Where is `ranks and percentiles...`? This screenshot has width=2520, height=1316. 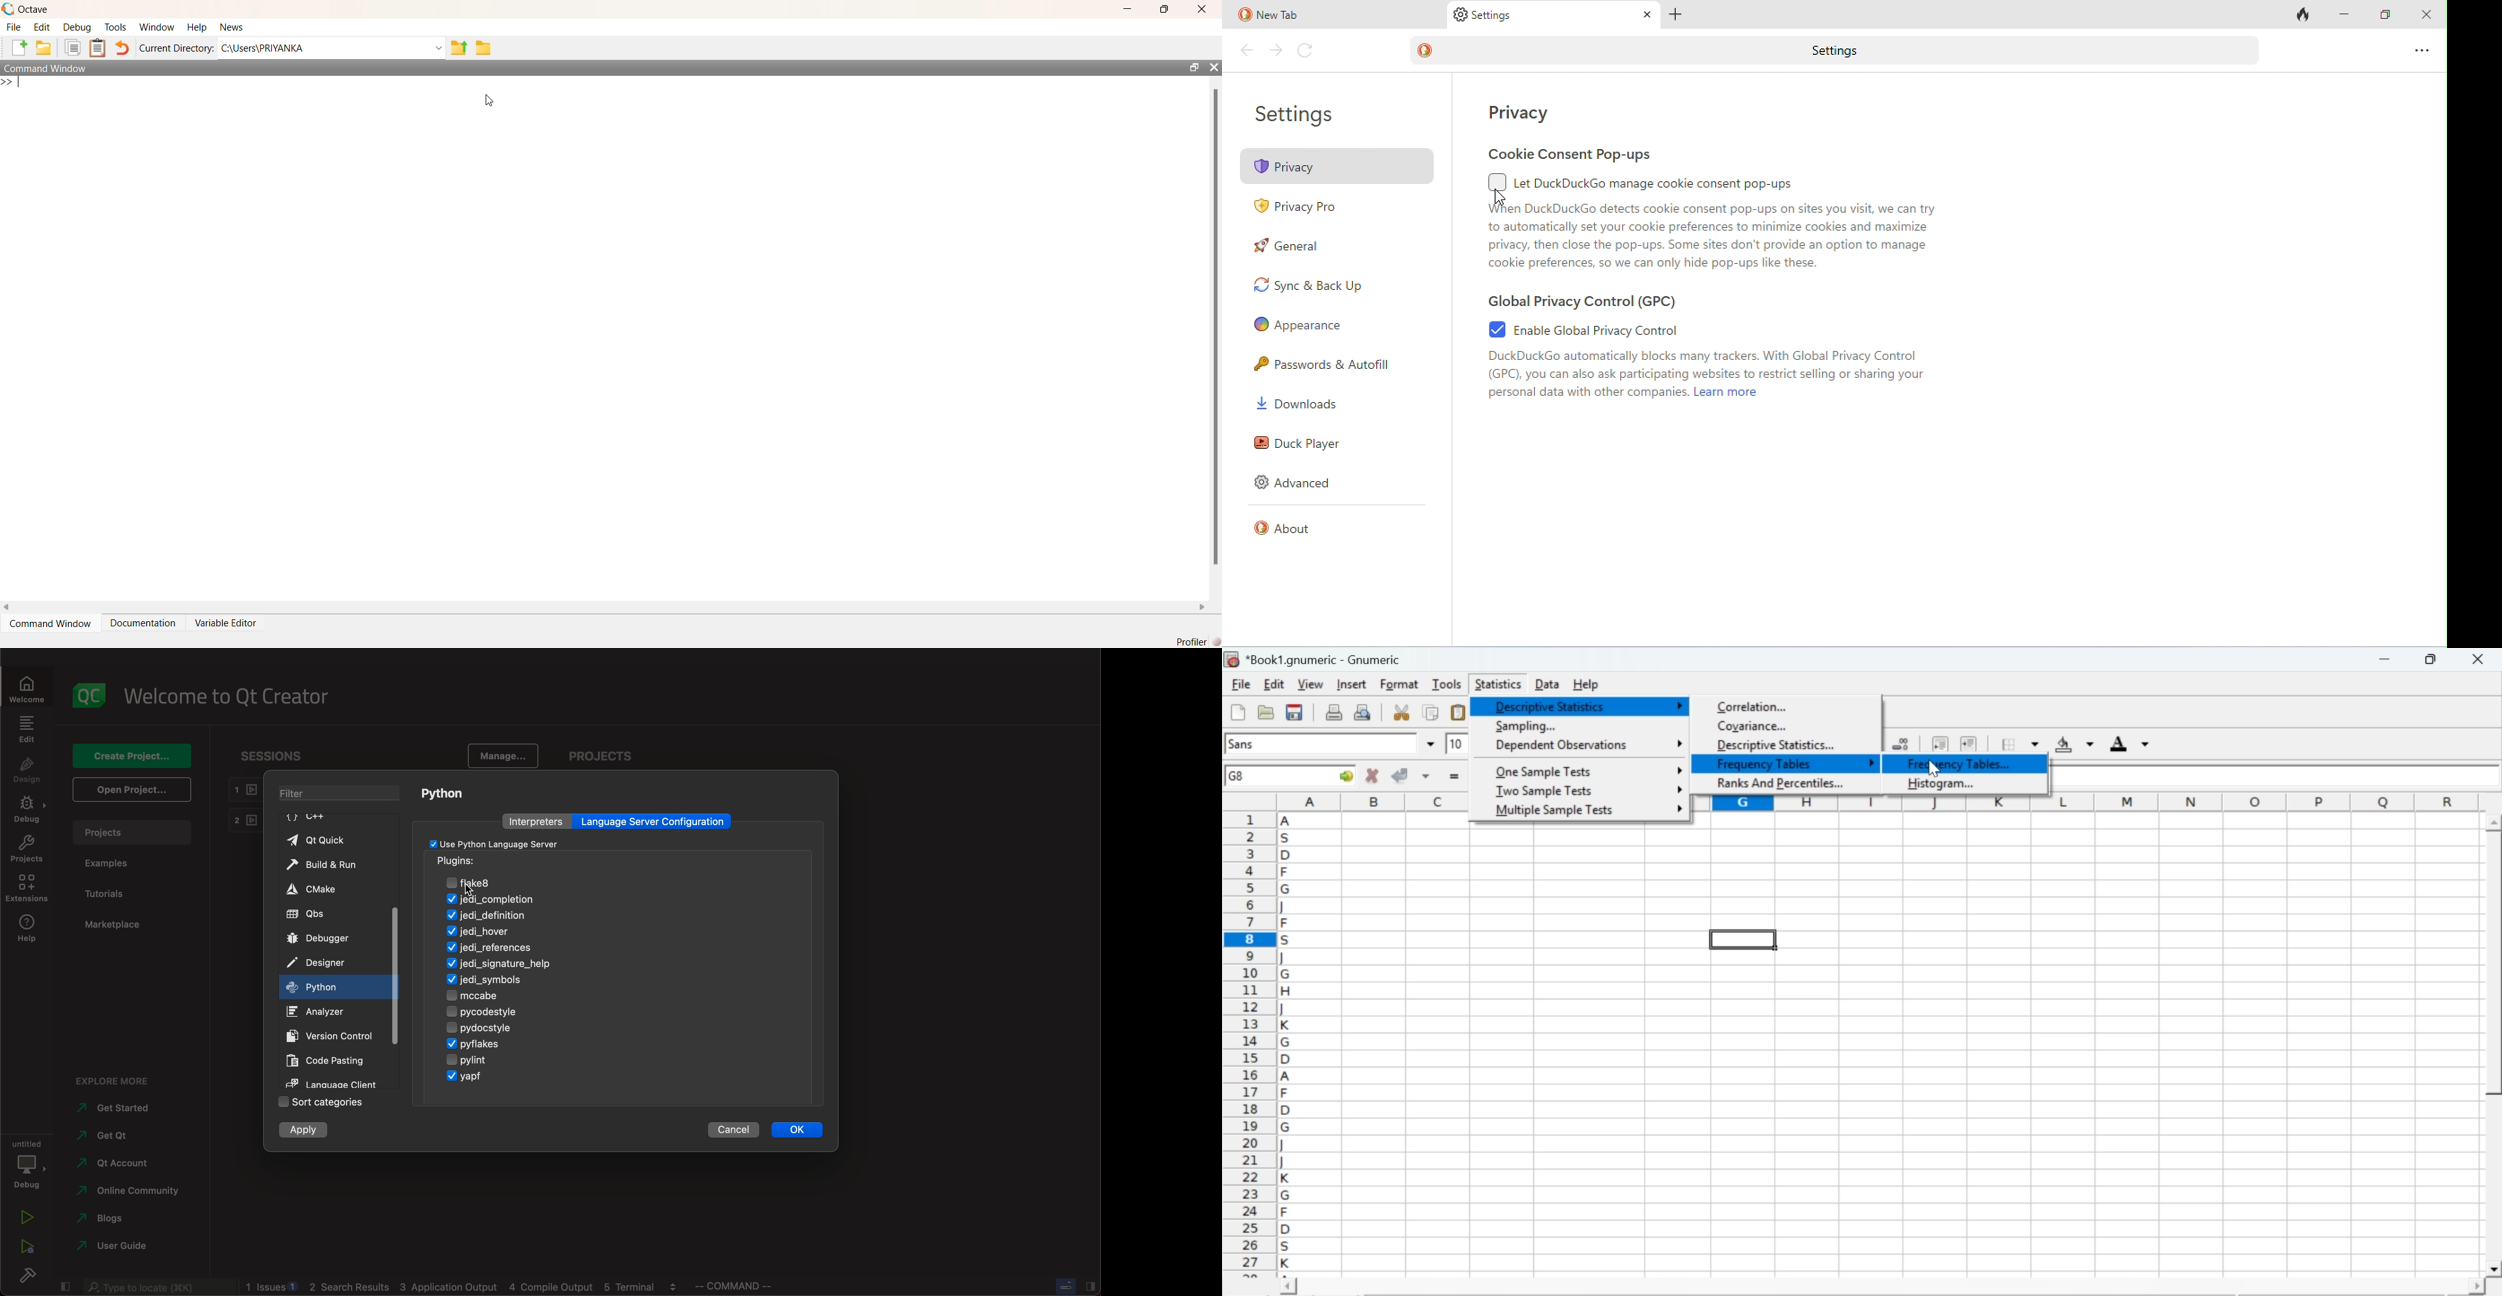 ranks and percentiles... is located at coordinates (1783, 784).